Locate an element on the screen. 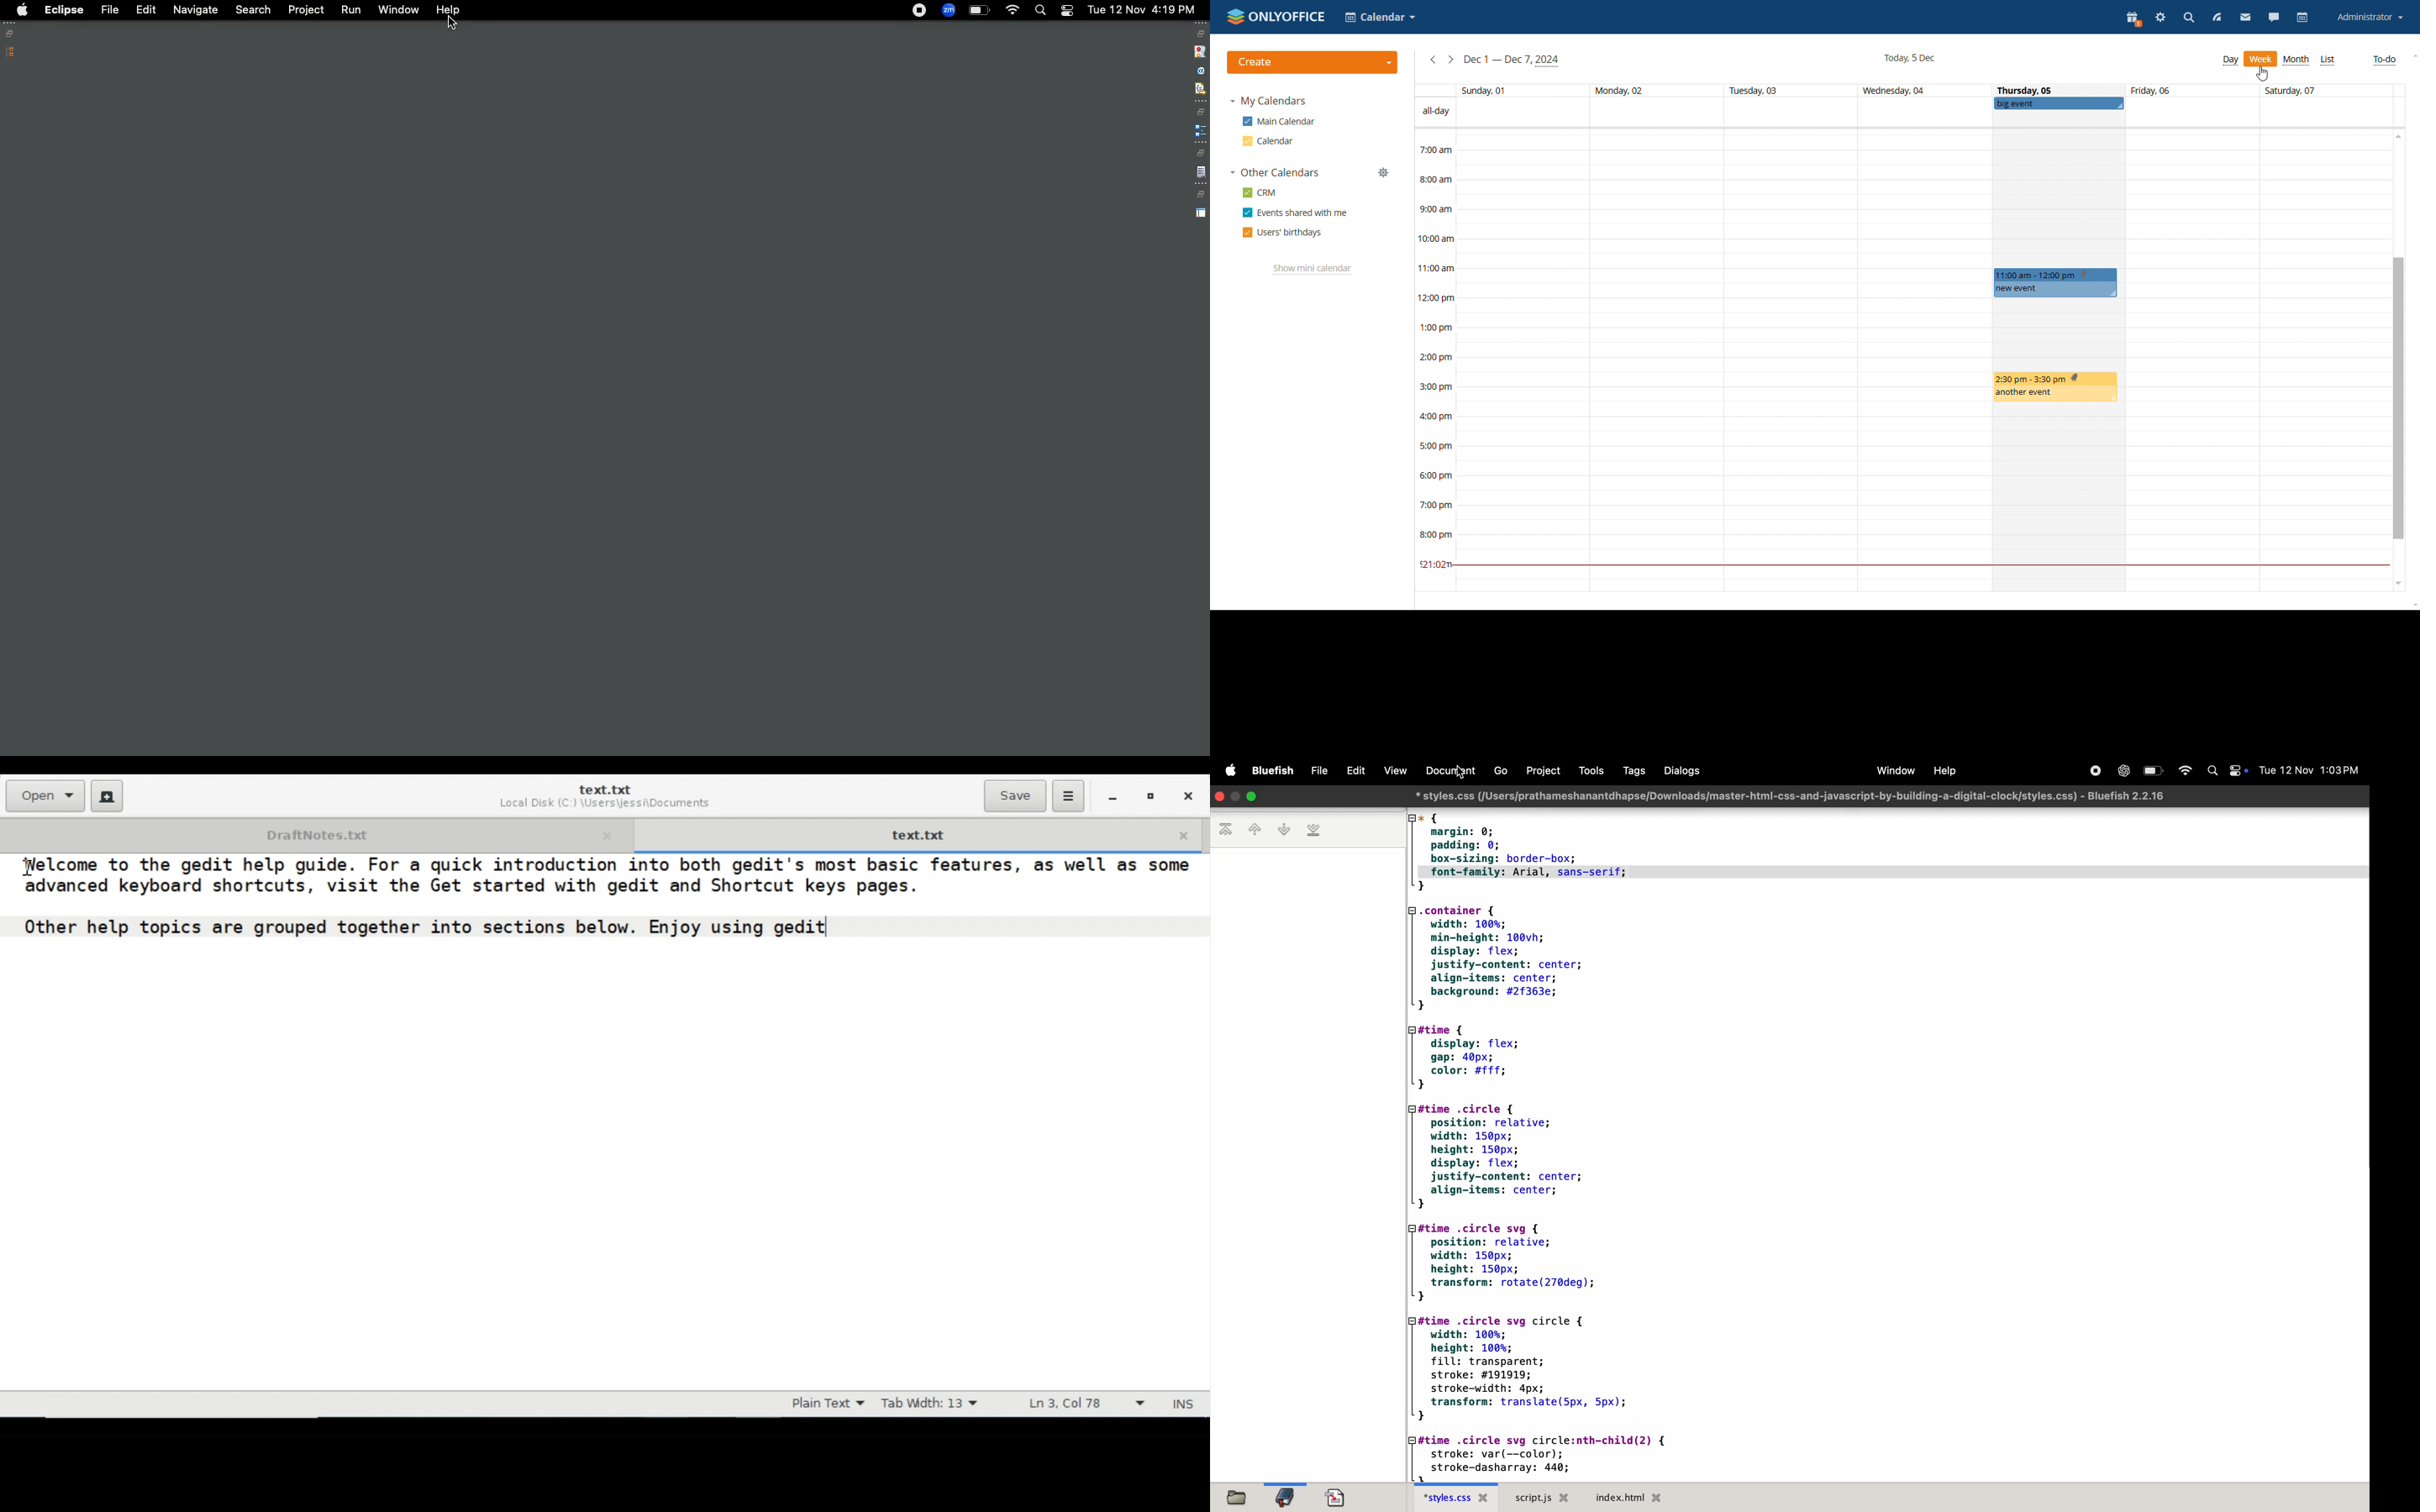 The width and height of the screenshot is (2436, 1512). File type is located at coordinates (825, 1404).